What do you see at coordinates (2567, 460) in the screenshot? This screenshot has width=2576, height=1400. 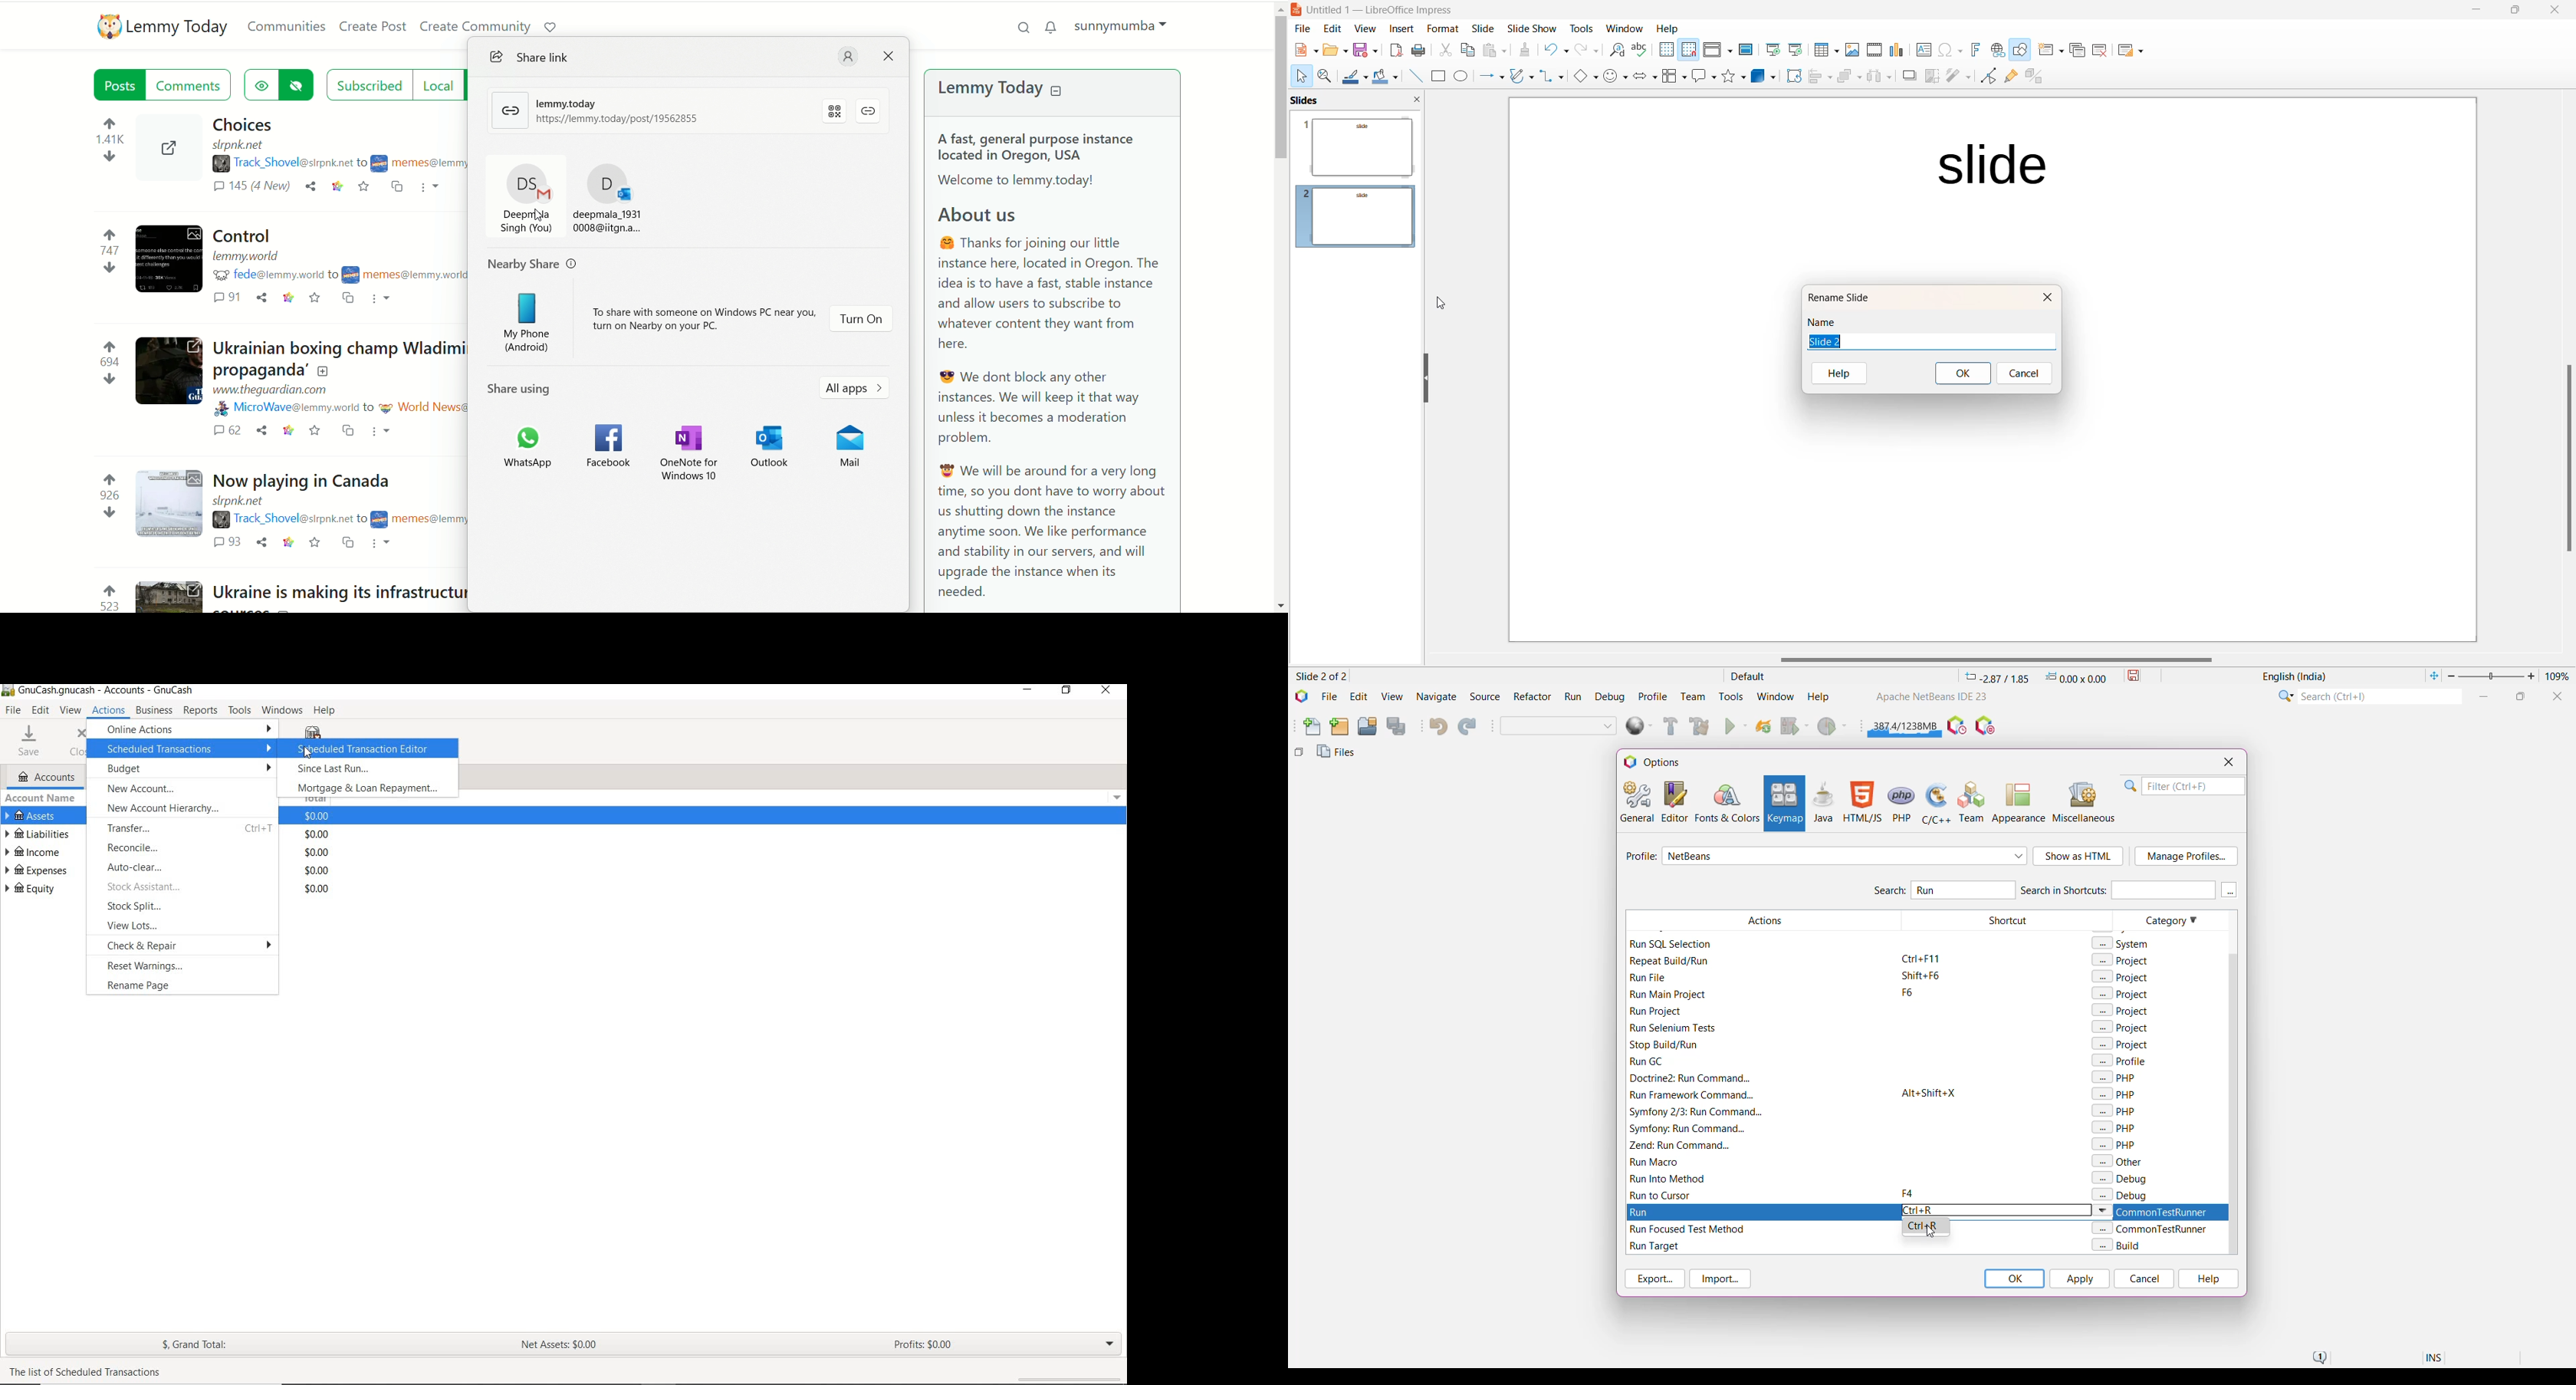 I see `scroll bar` at bounding box center [2567, 460].